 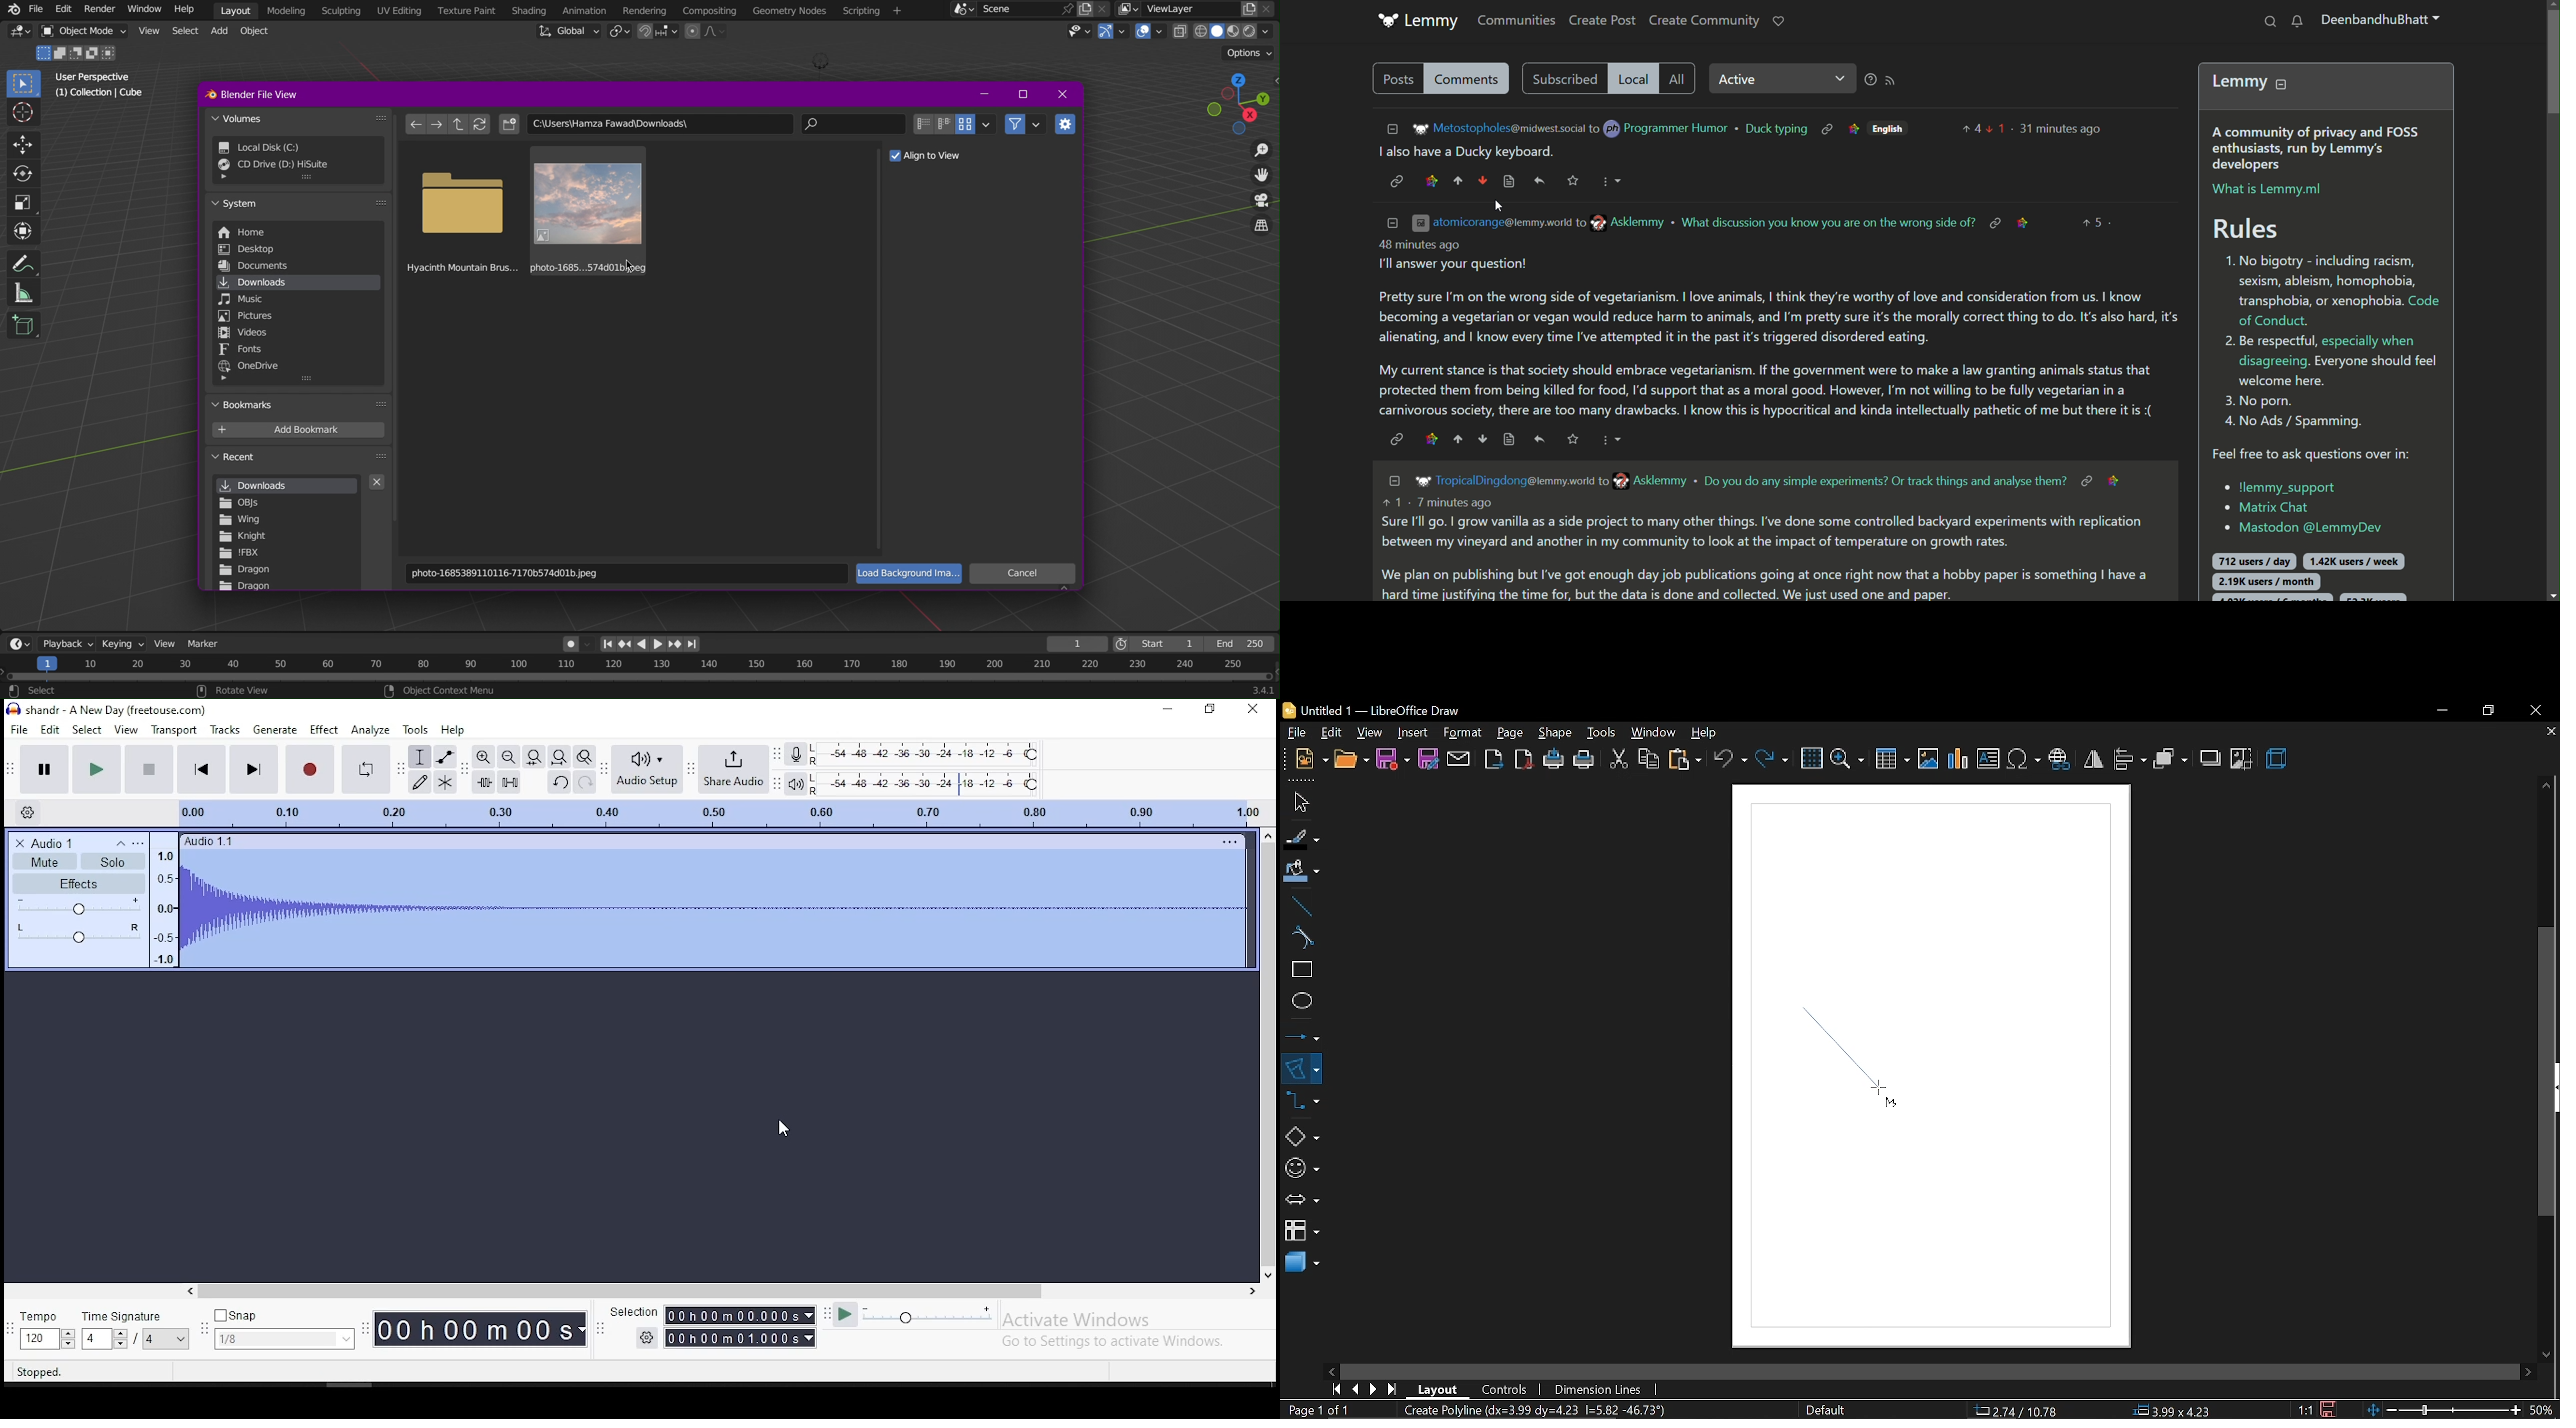 I want to click on View, so click(x=168, y=643).